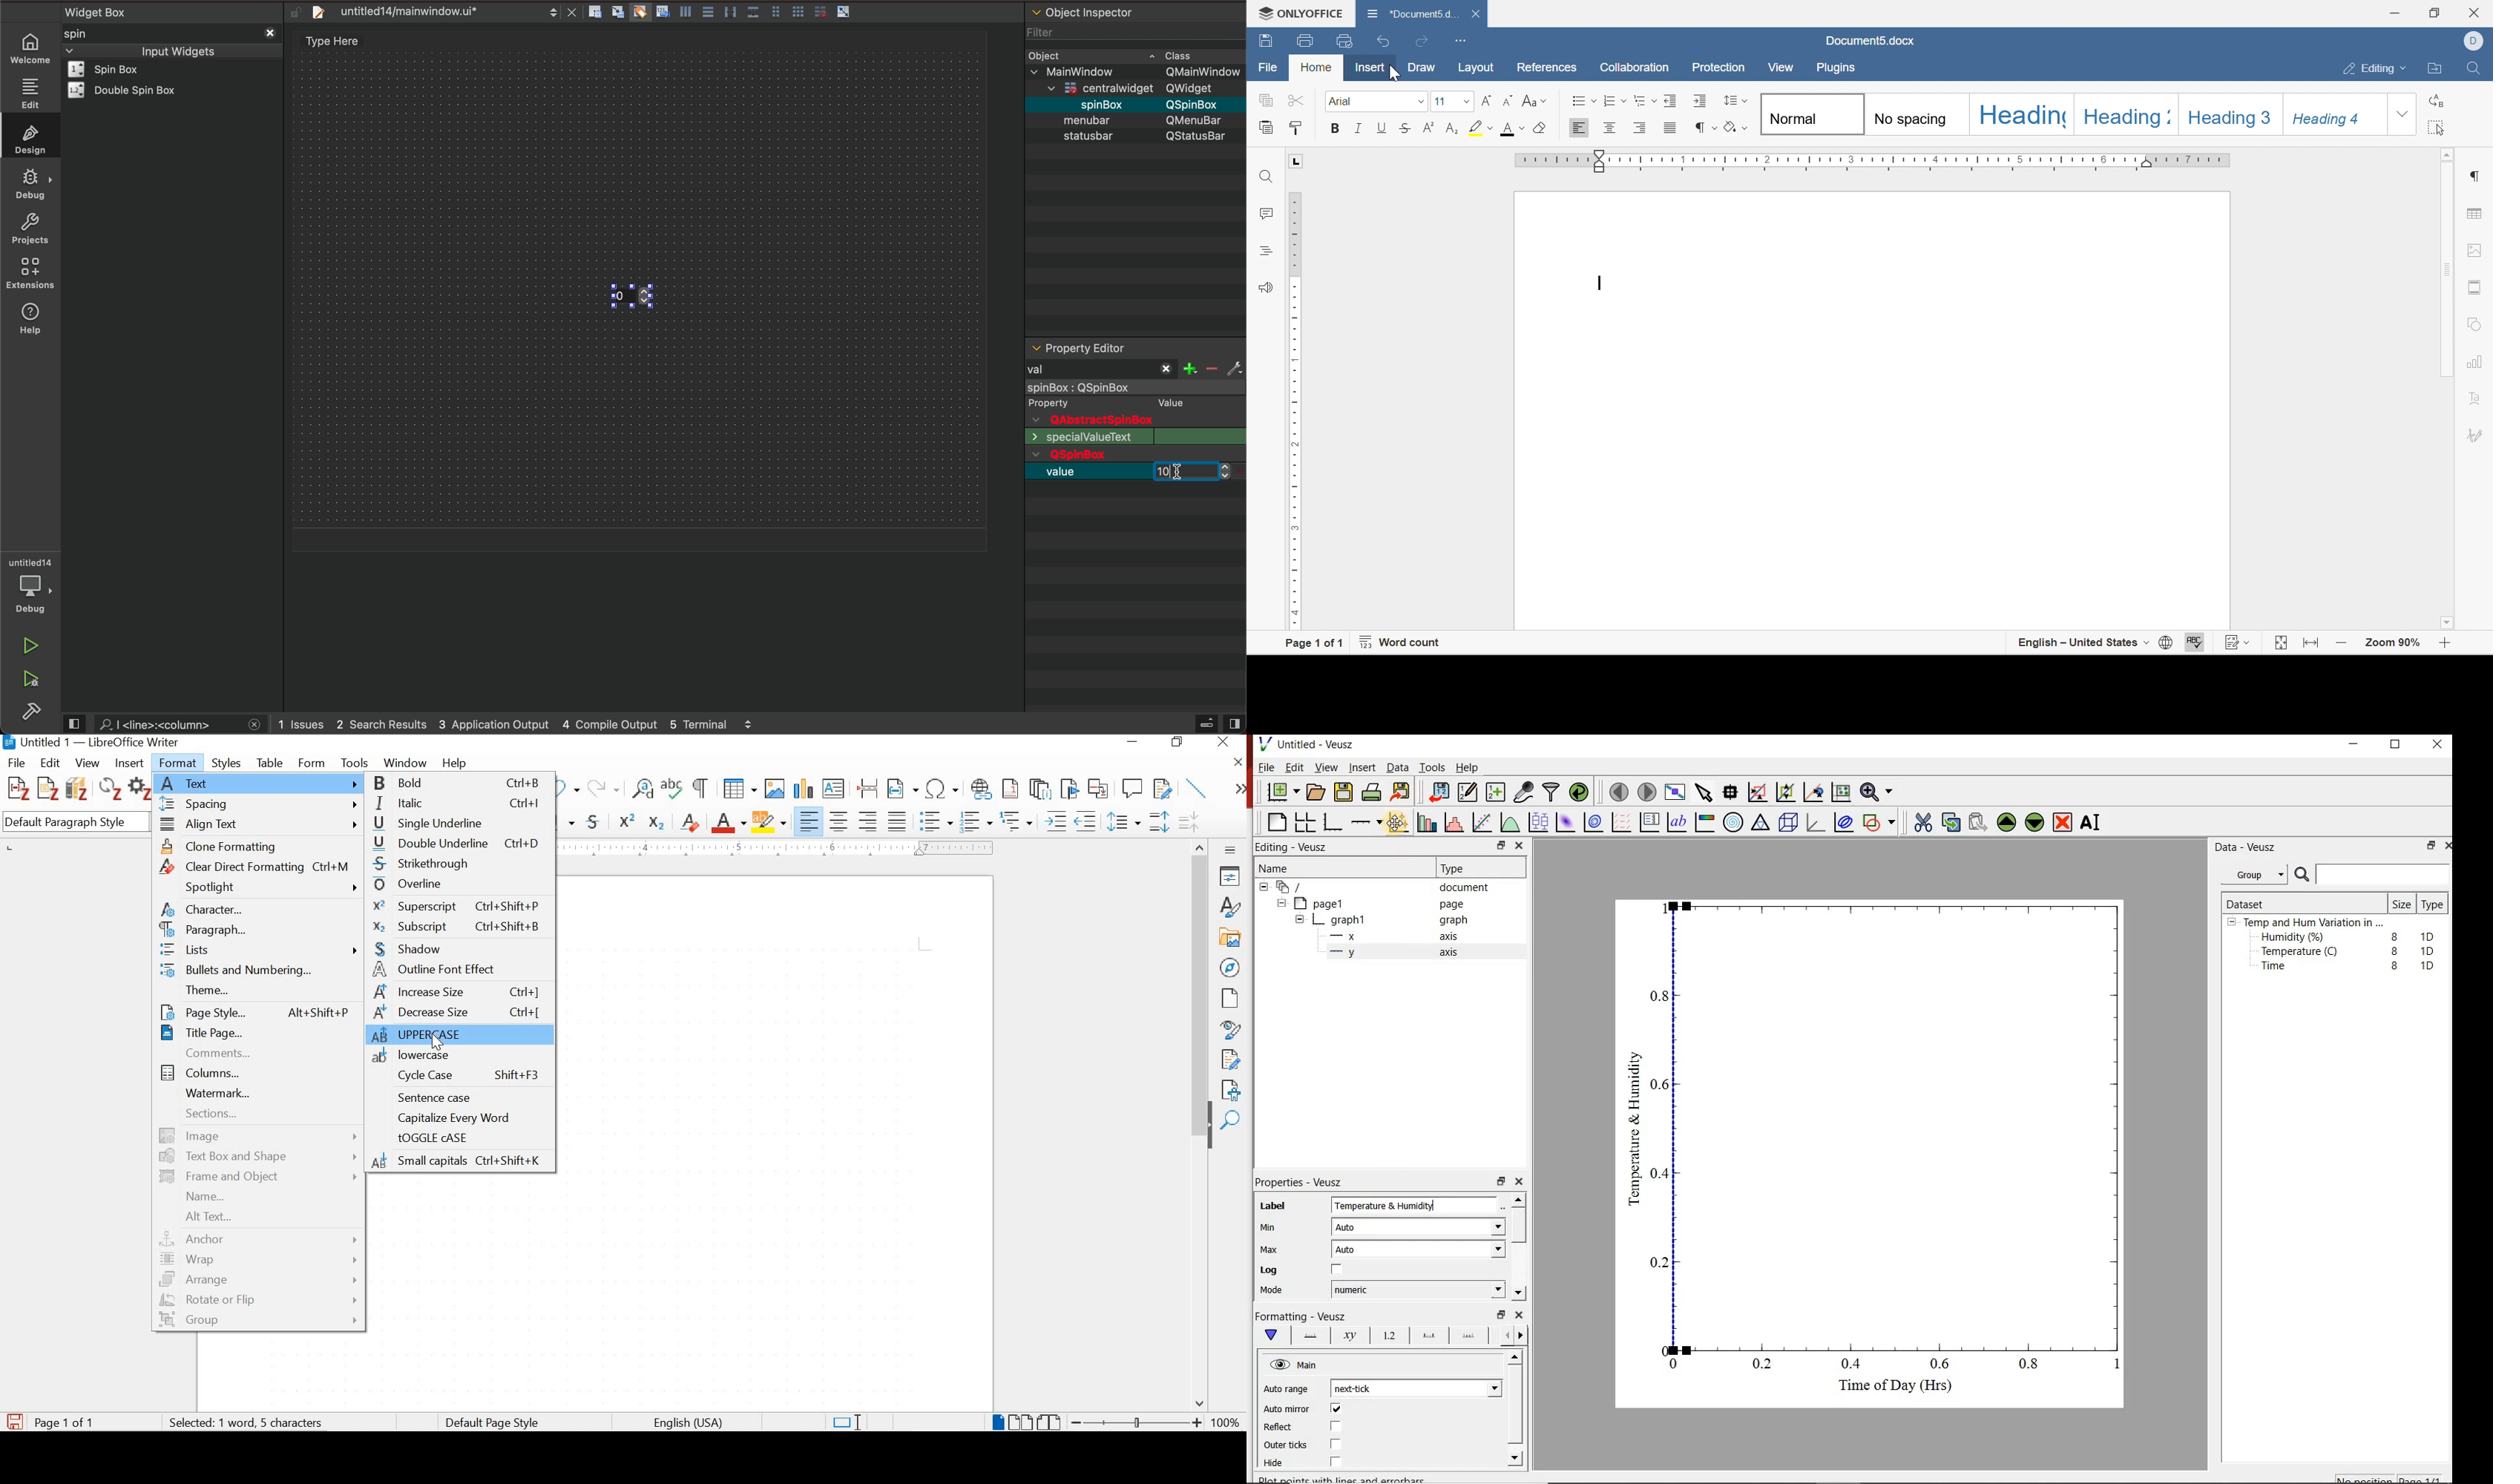  Describe the element at coordinates (1232, 876) in the screenshot. I see `Properties` at that location.